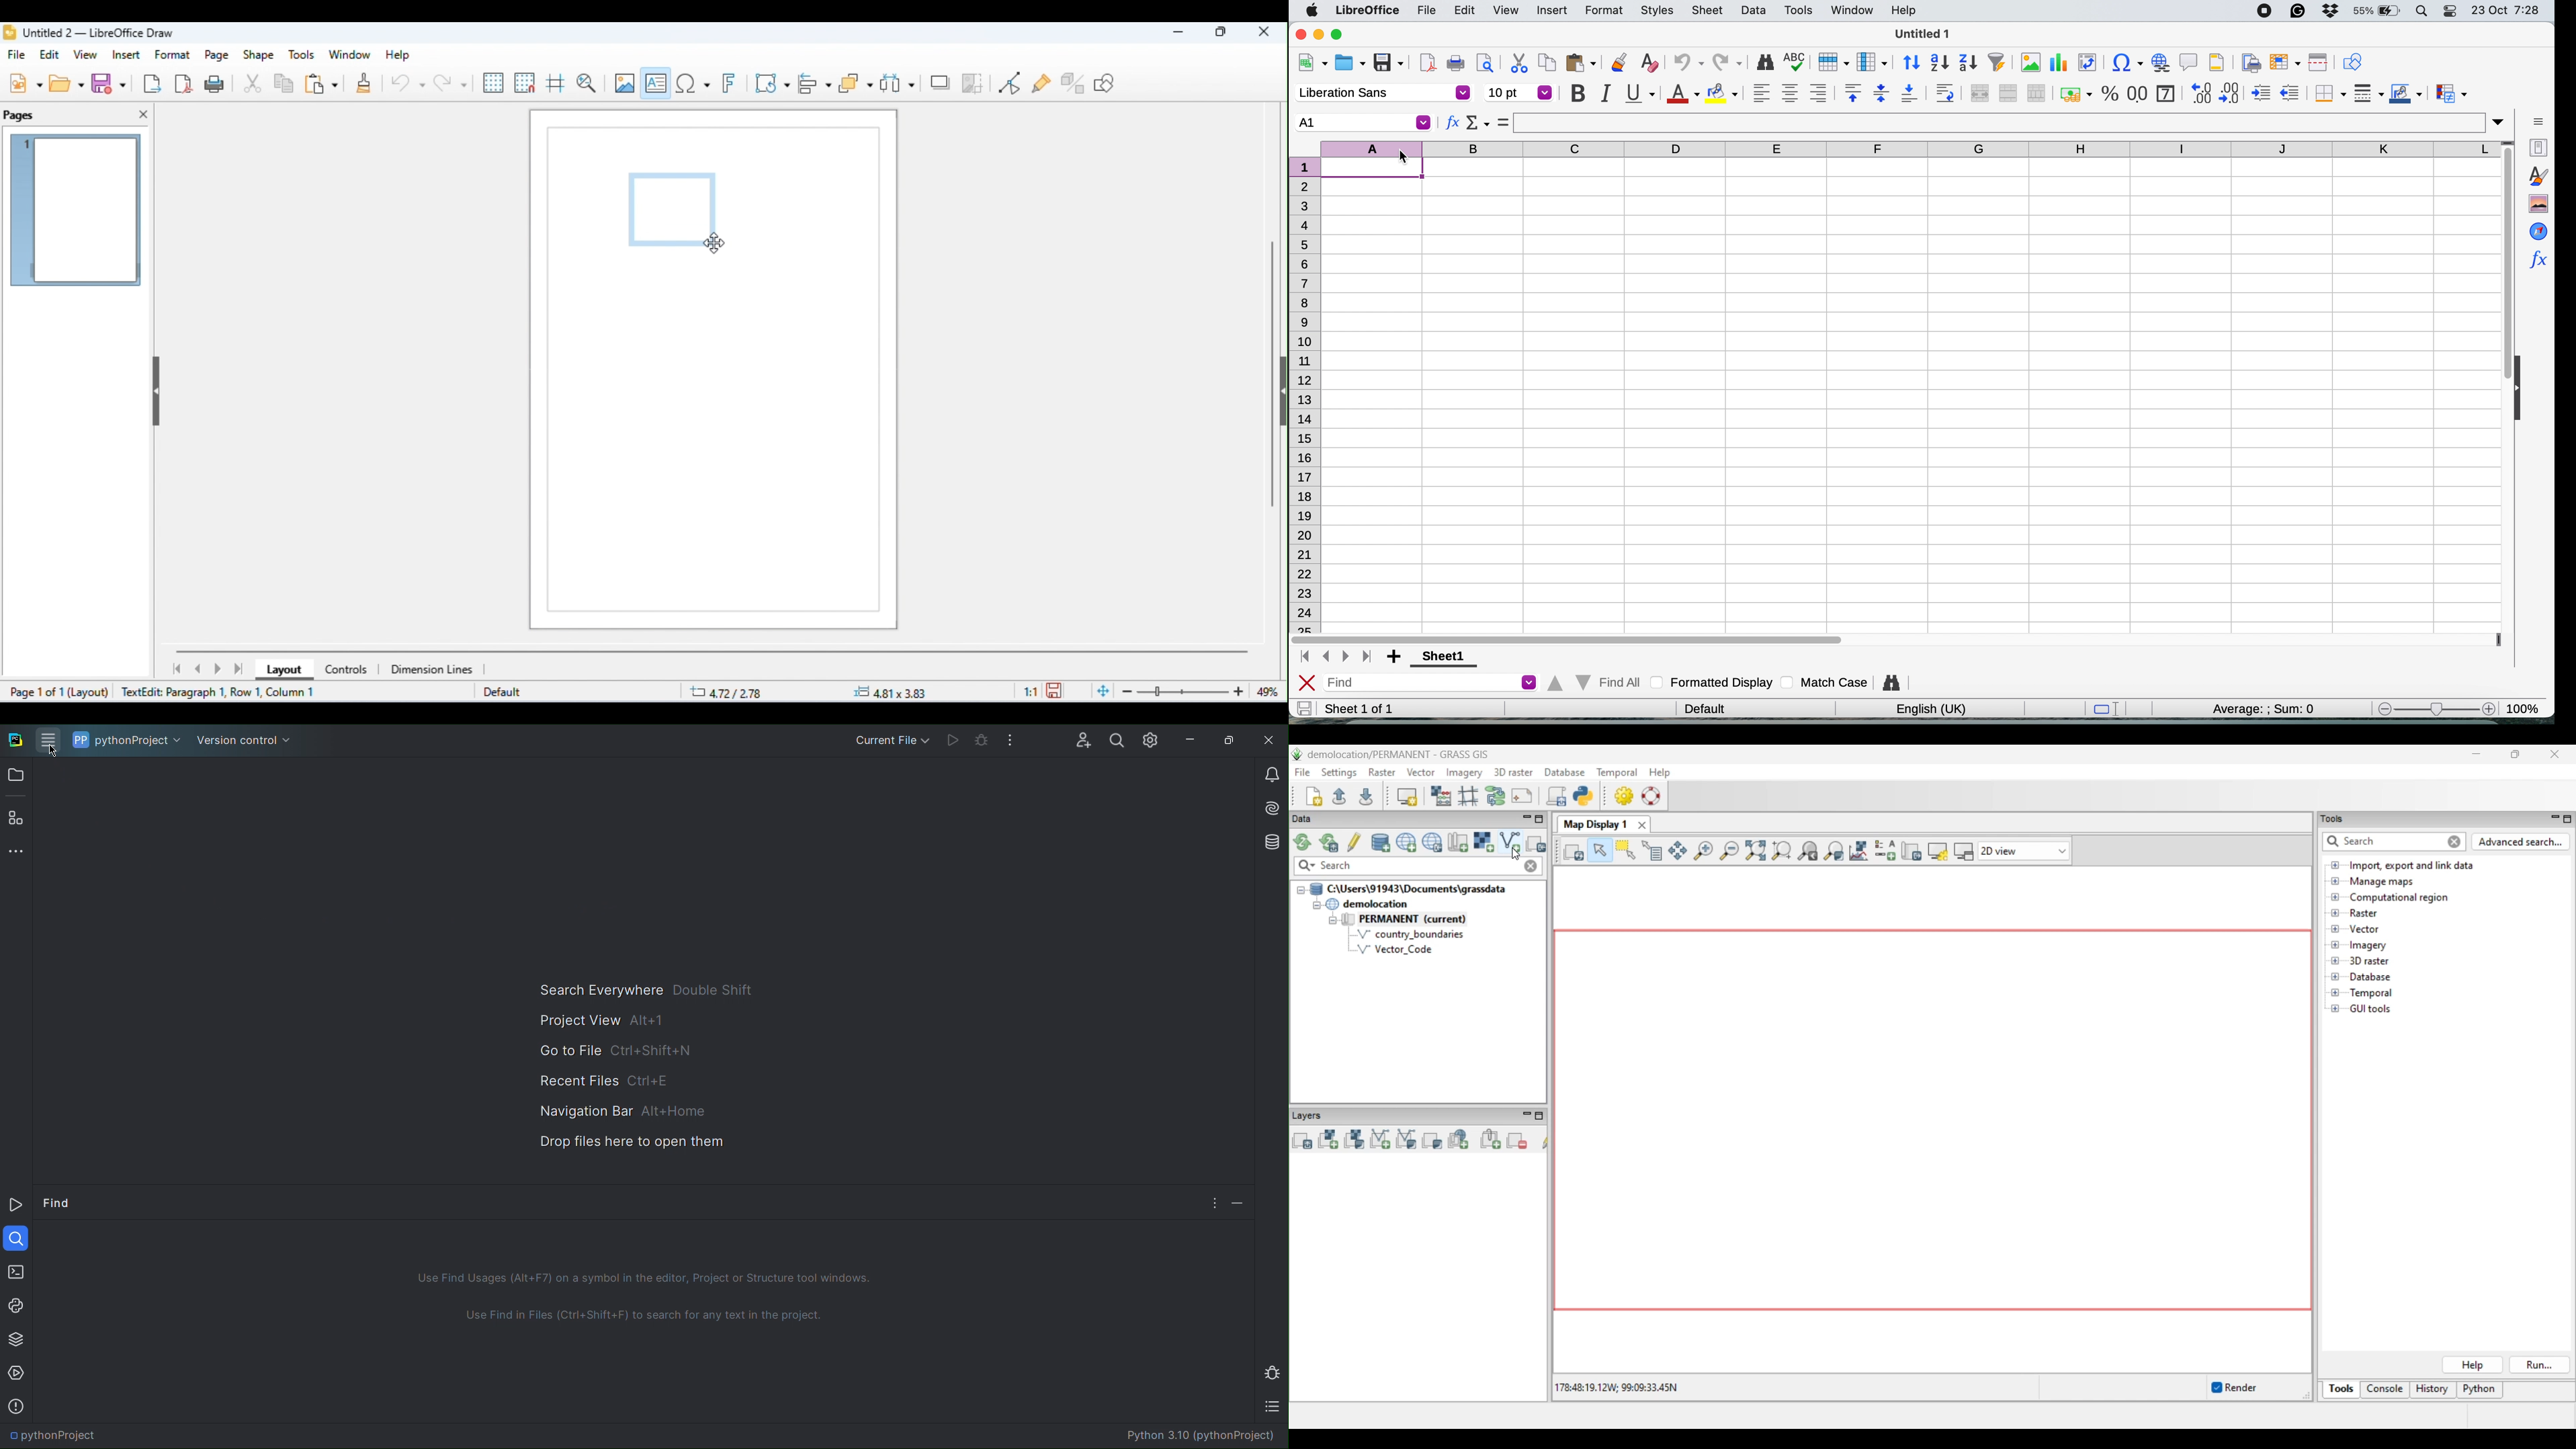 This screenshot has height=1456, width=2576. What do you see at coordinates (2537, 147) in the screenshot?
I see `properties` at bounding box center [2537, 147].